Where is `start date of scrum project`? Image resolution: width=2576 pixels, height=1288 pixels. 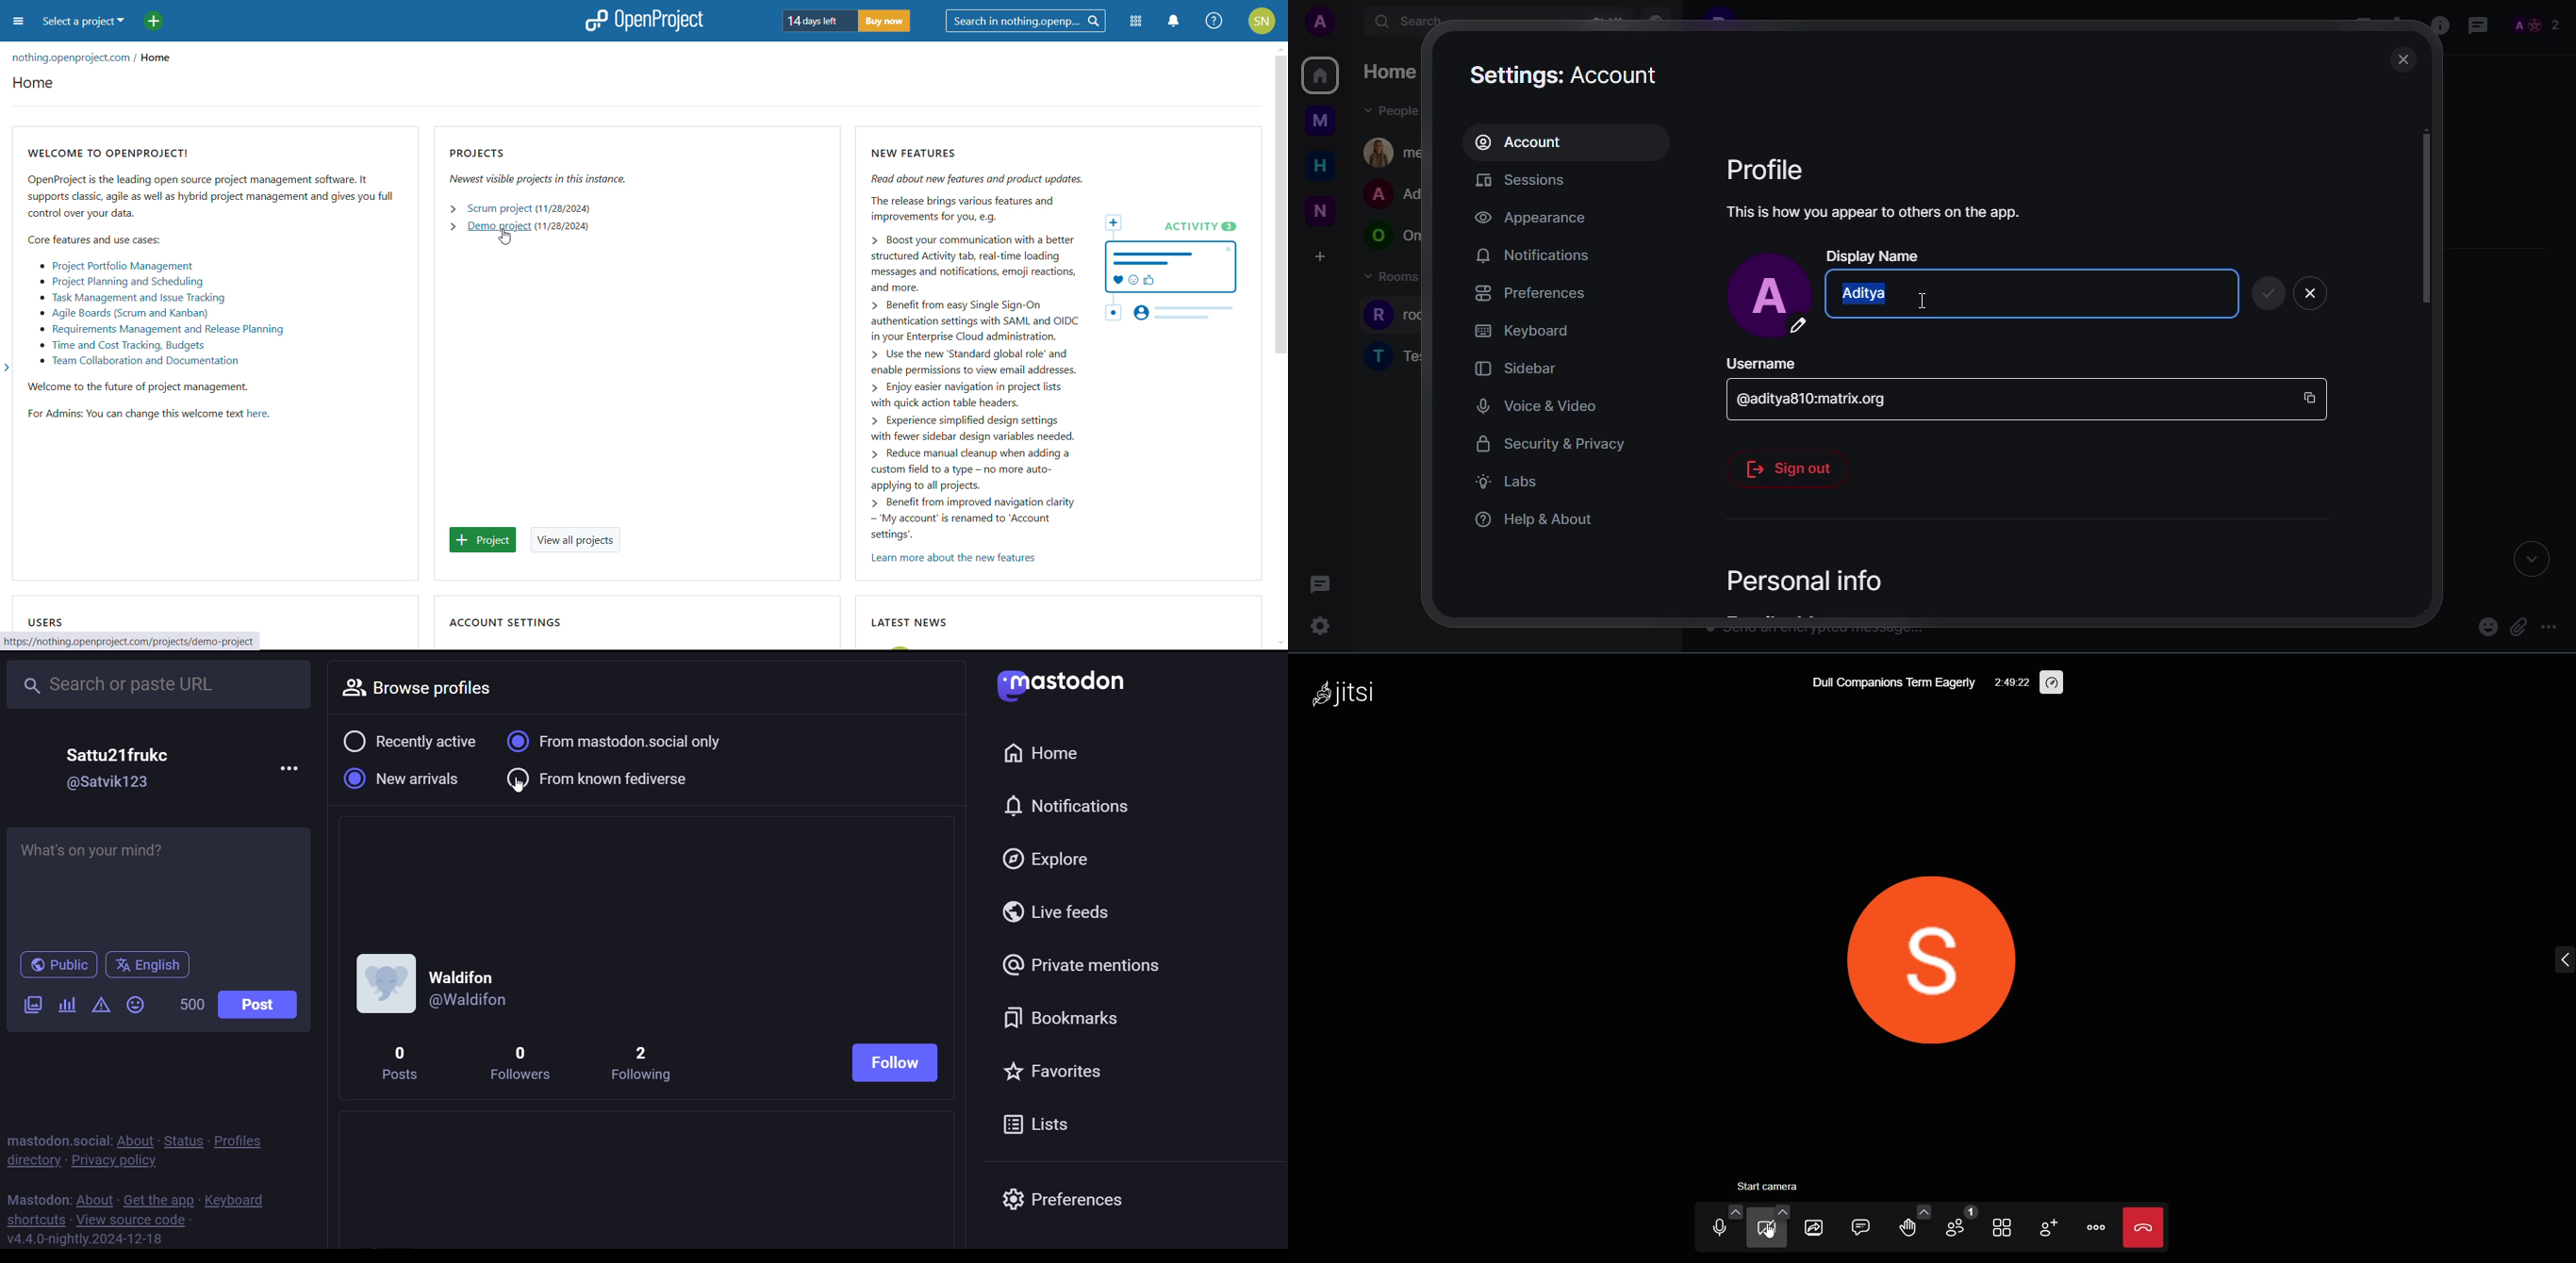 start date of scrum project is located at coordinates (564, 209).